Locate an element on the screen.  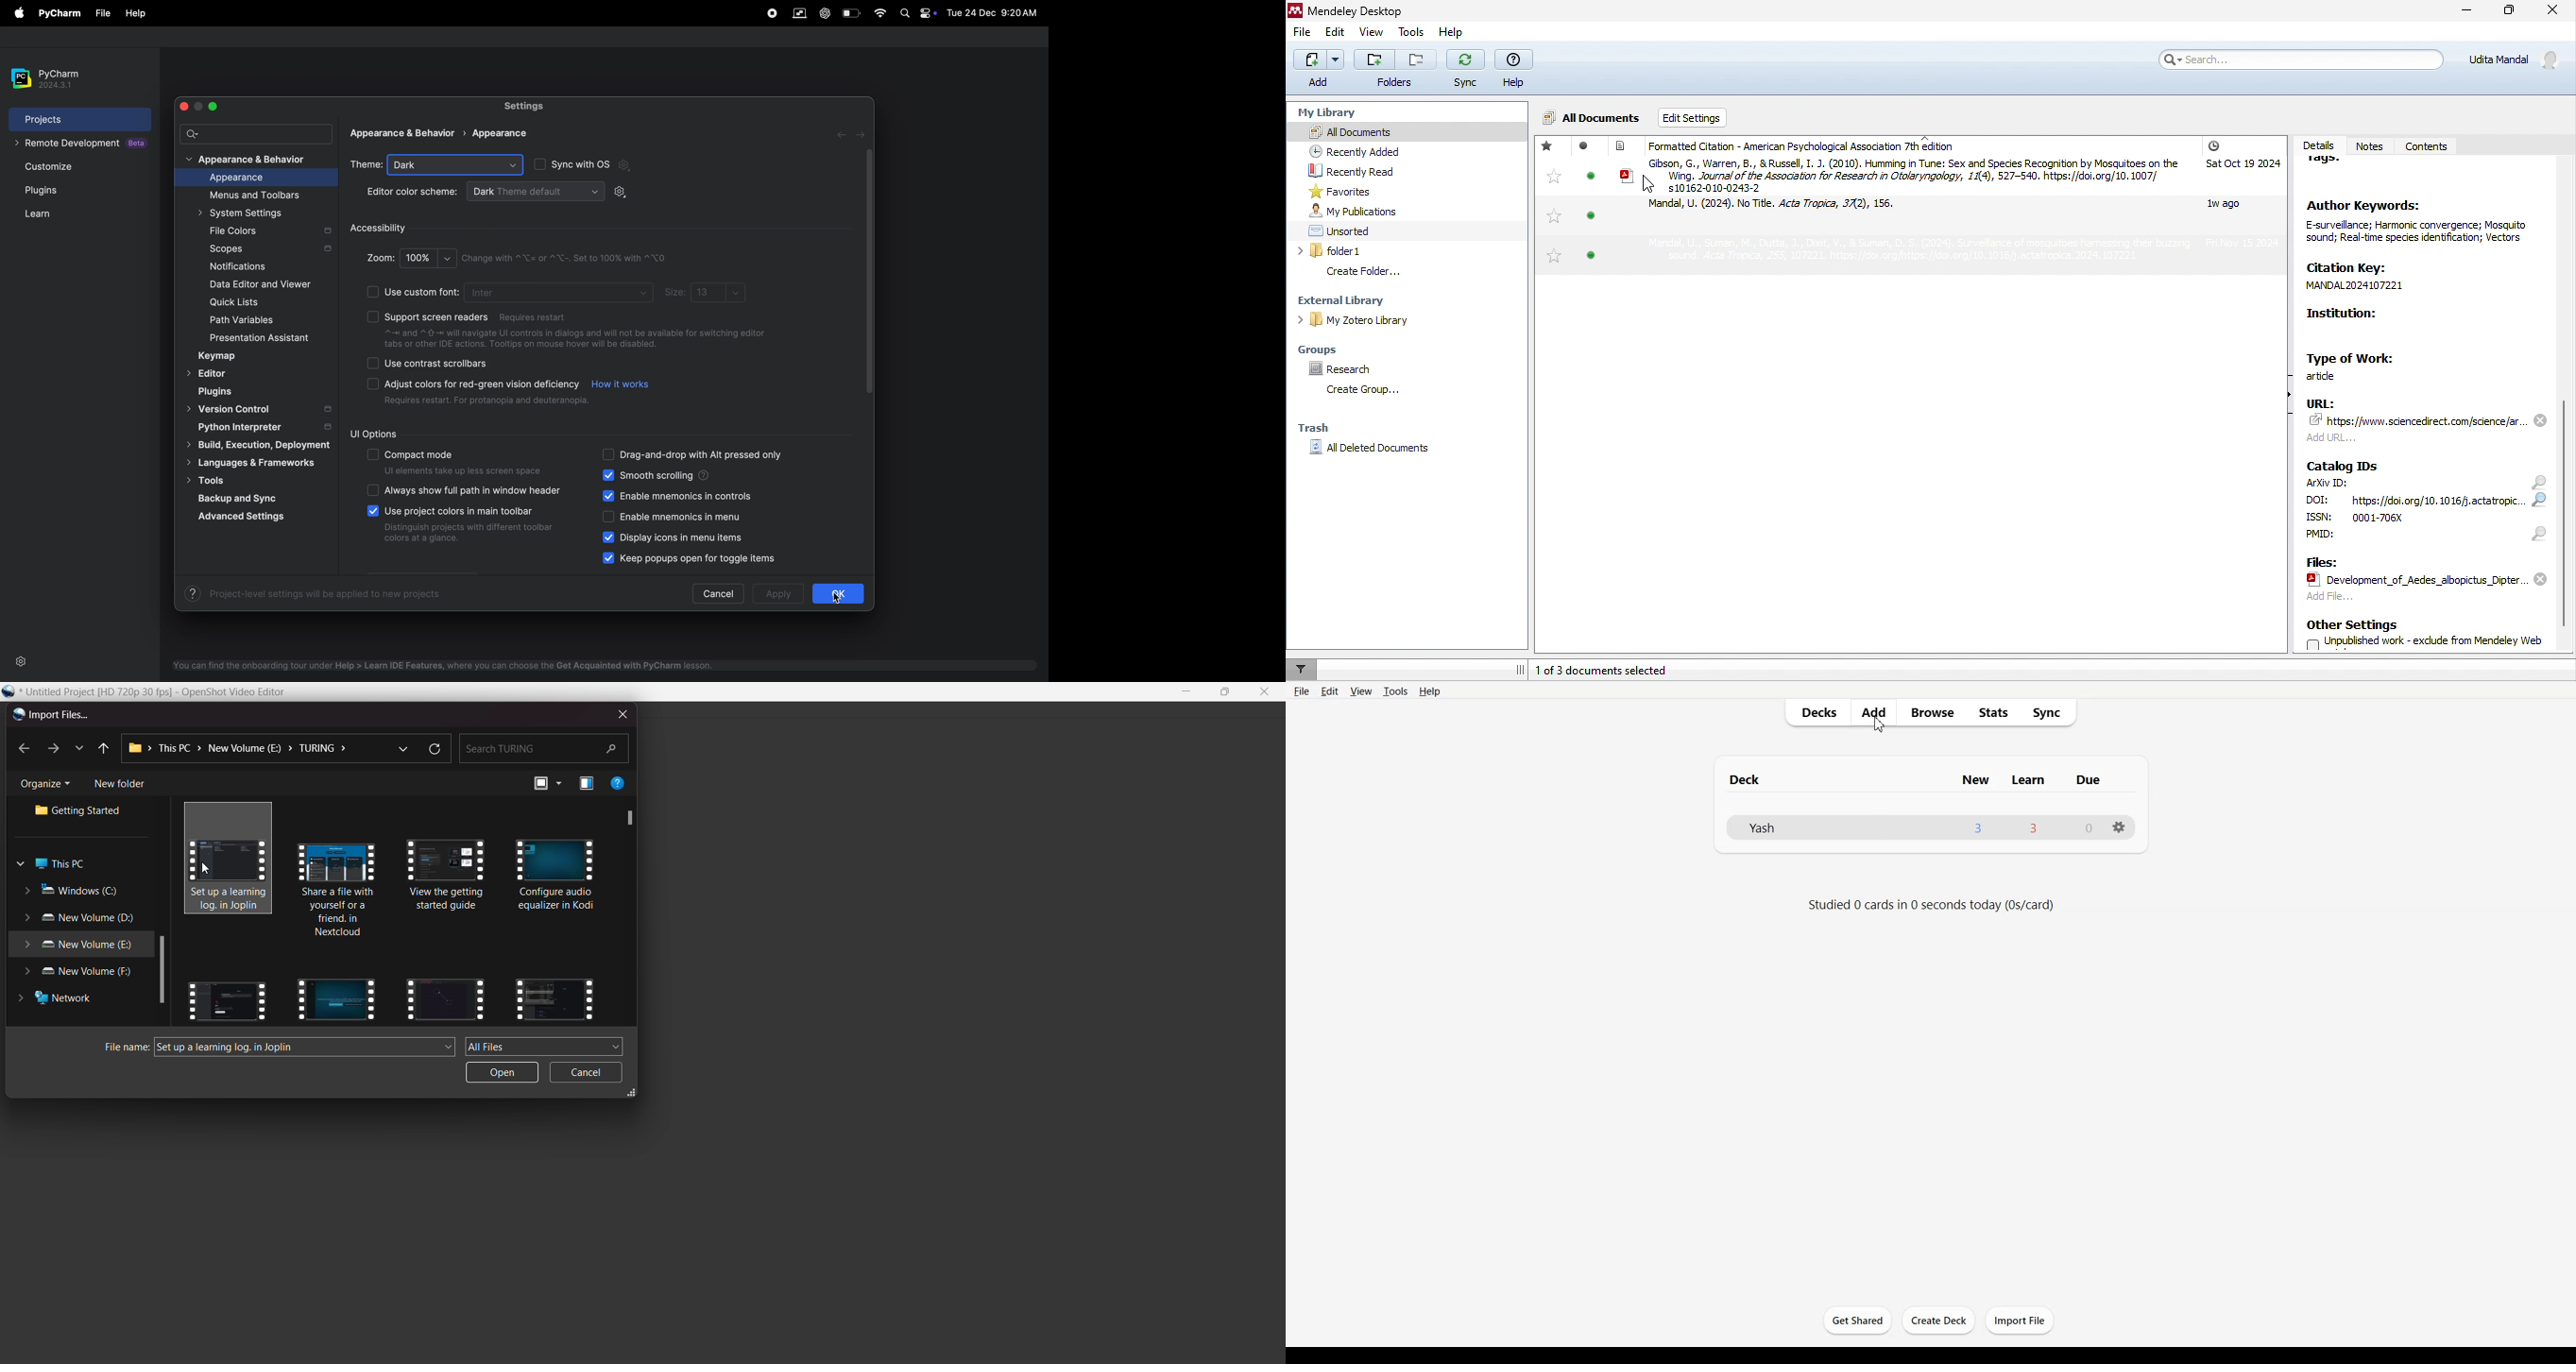
View is located at coordinates (1361, 692).